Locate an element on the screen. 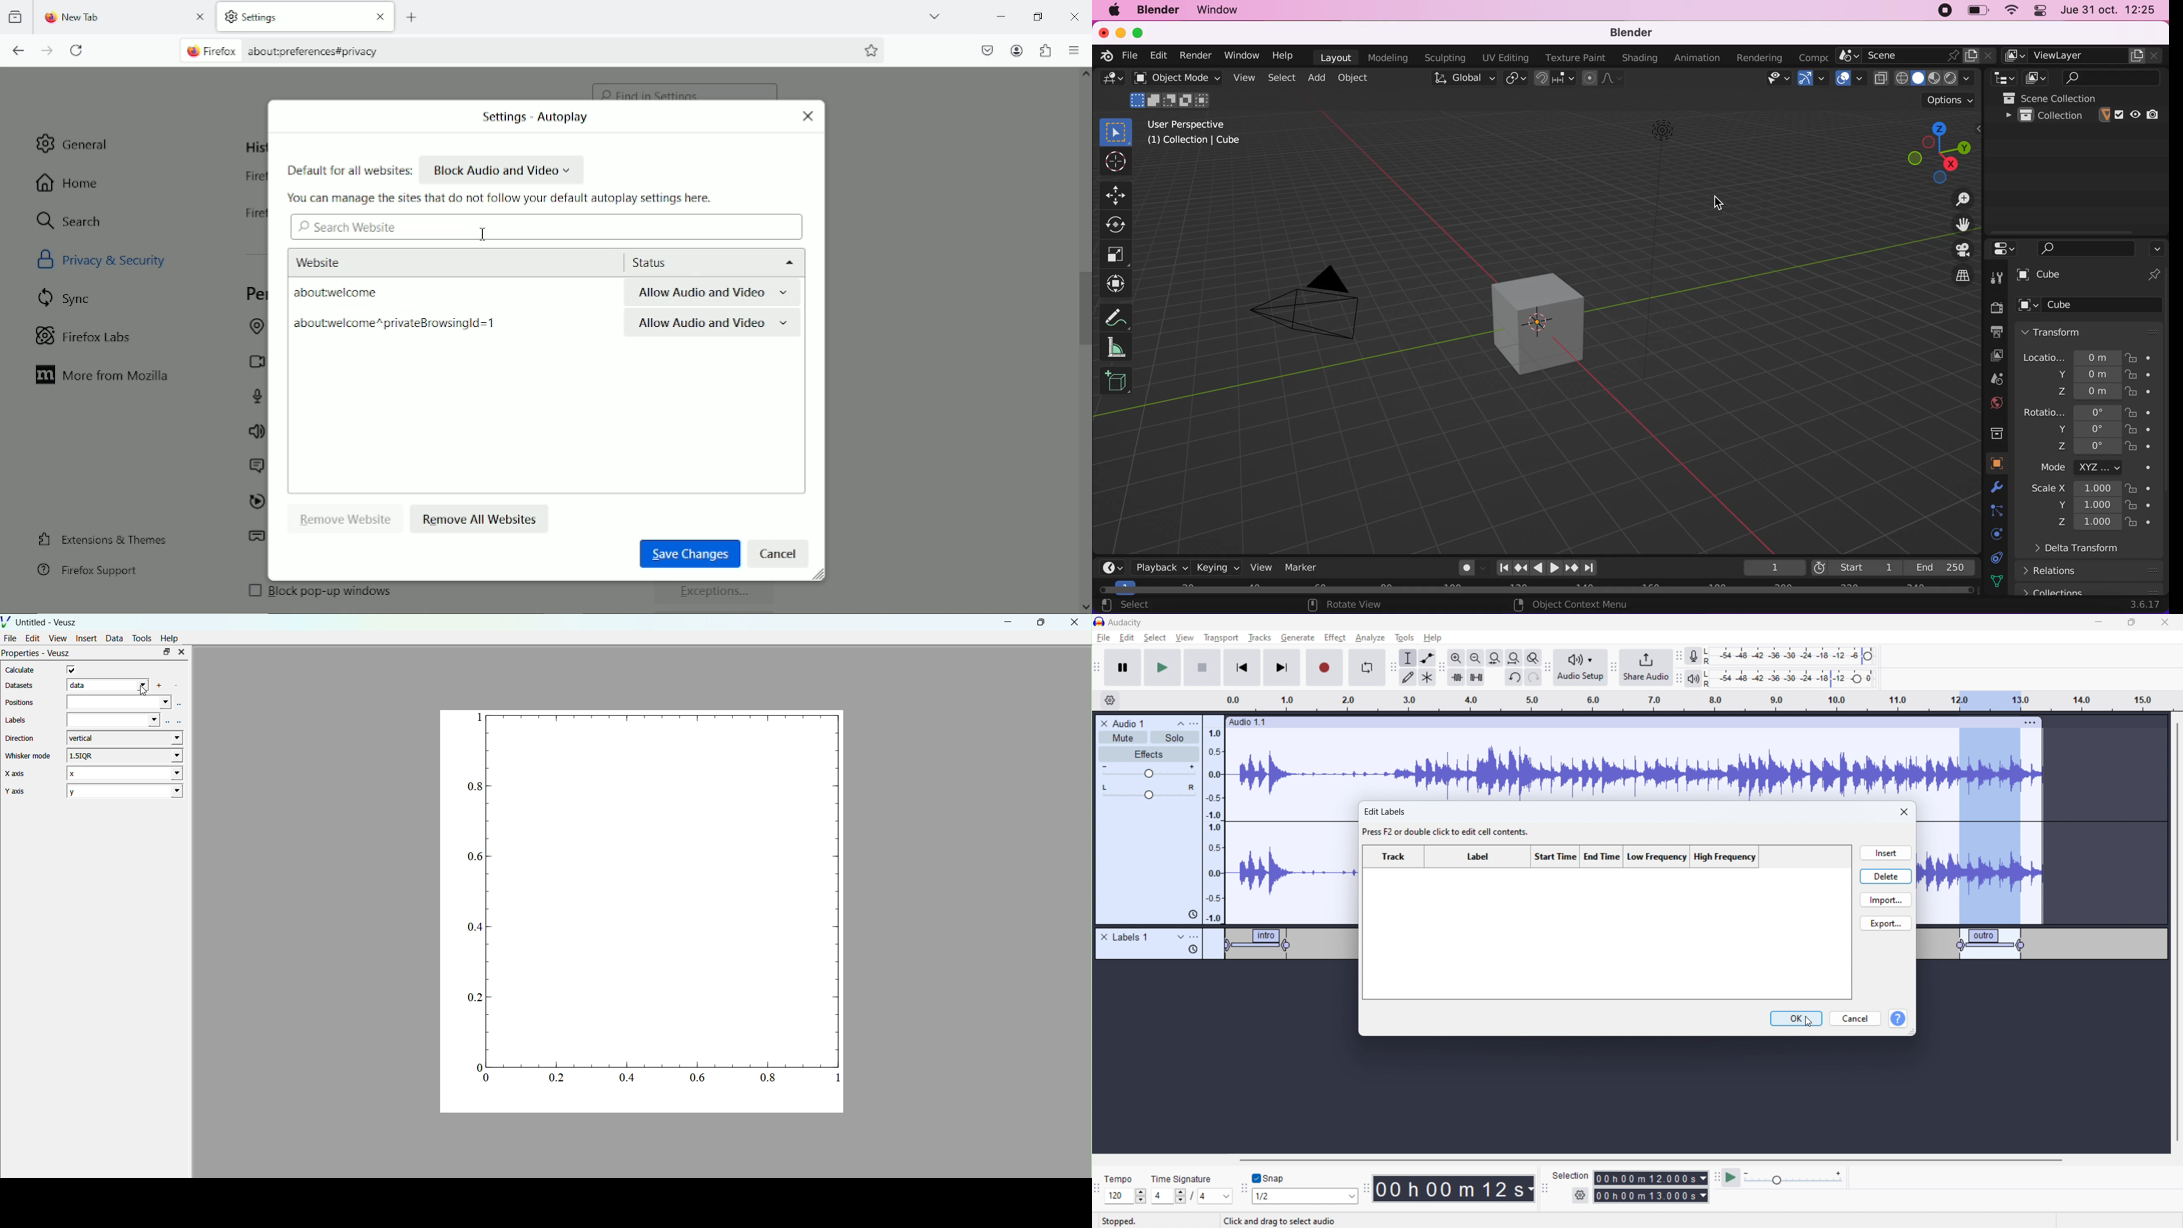  Allow Audio and Video is located at coordinates (712, 325).